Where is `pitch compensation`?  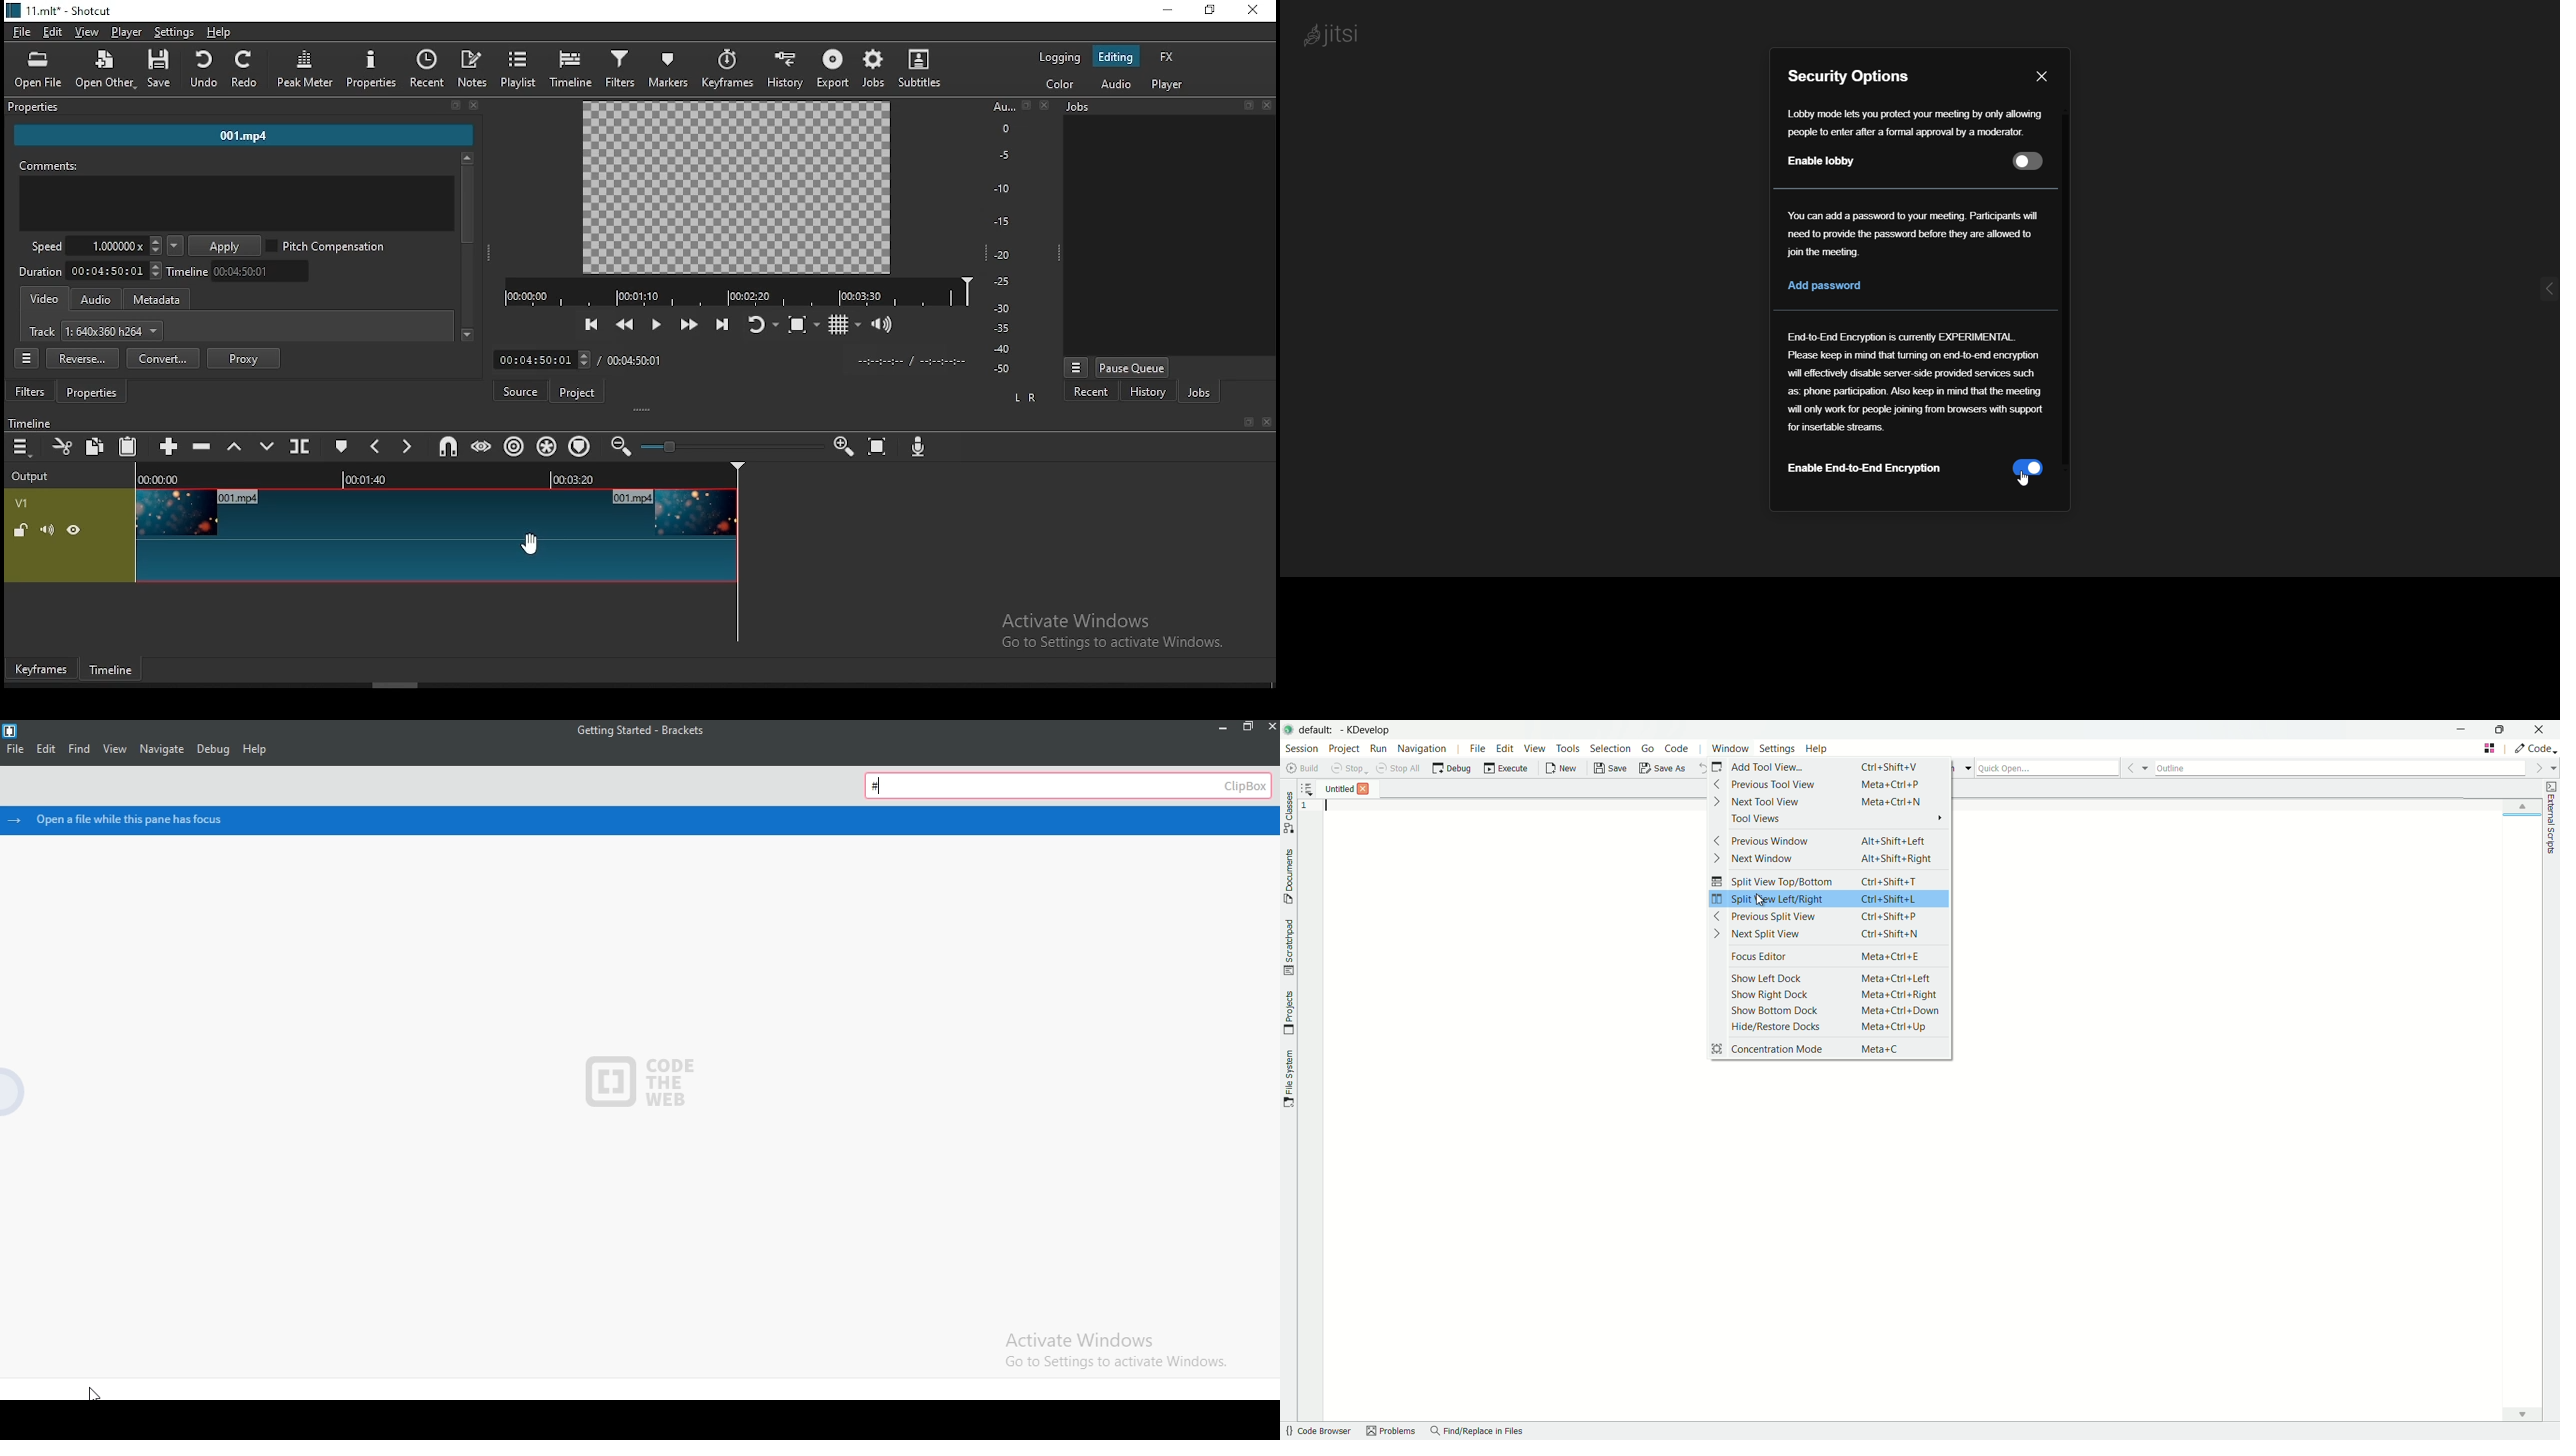
pitch compensation is located at coordinates (326, 244).